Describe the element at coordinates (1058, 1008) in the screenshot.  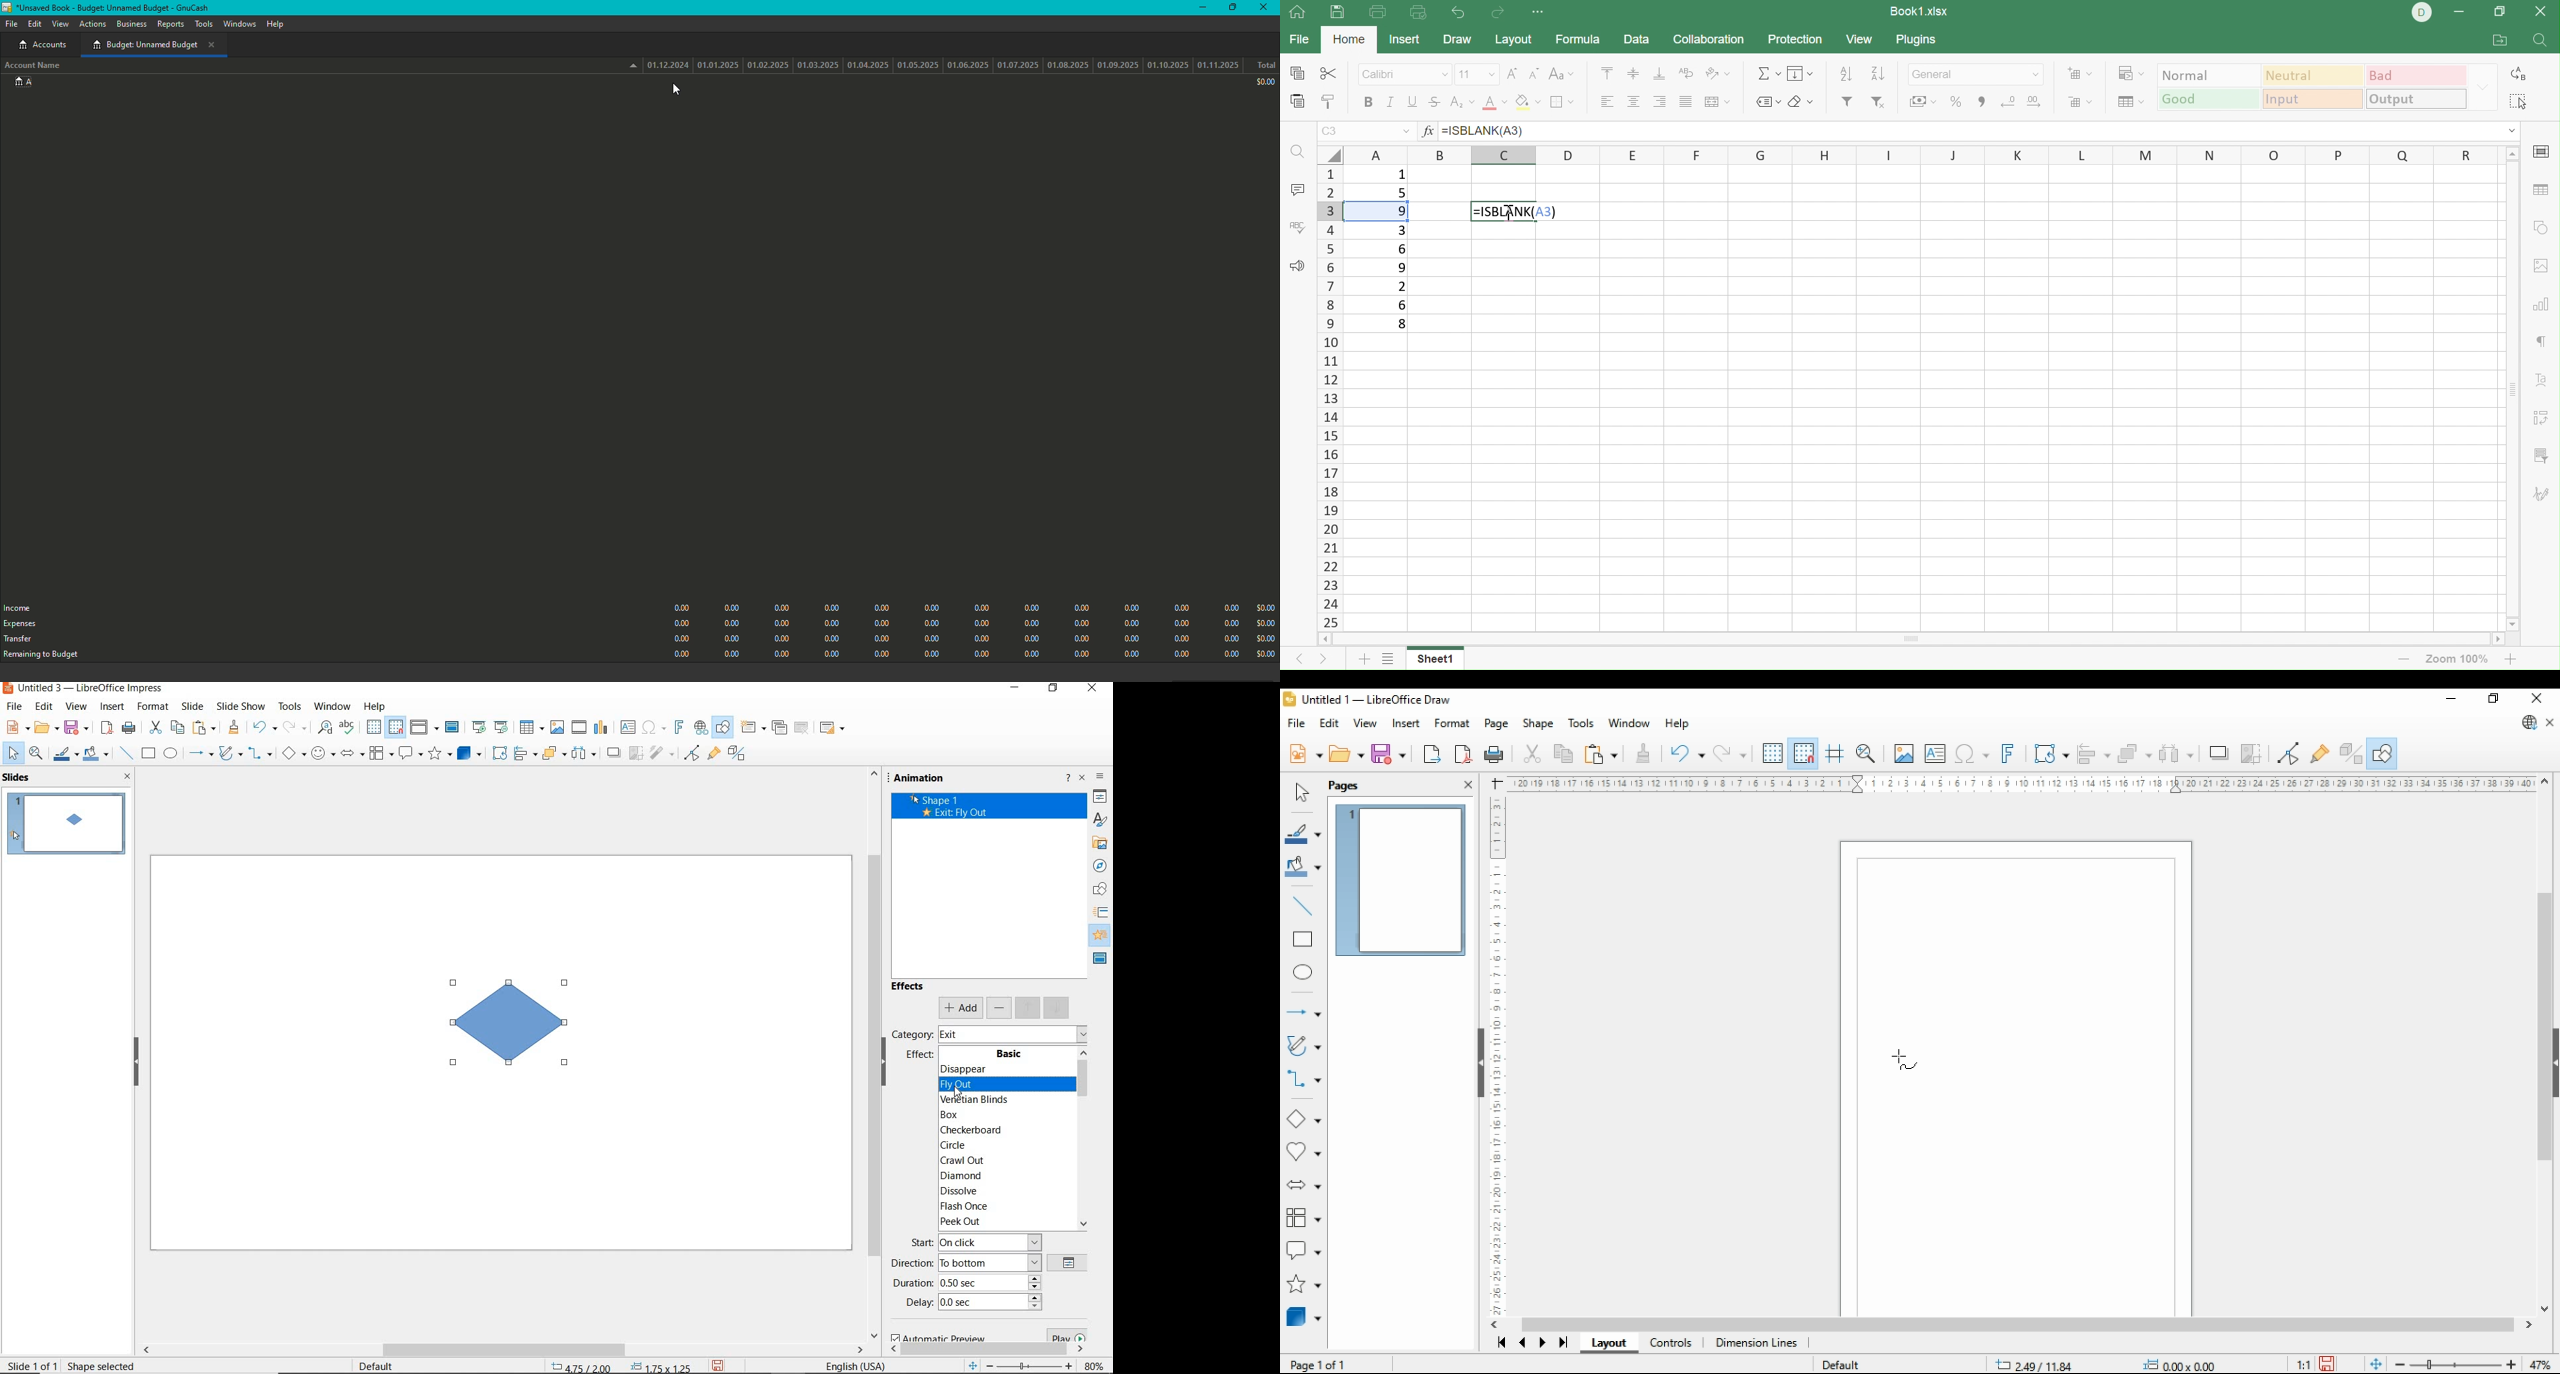
I see `move down` at that location.